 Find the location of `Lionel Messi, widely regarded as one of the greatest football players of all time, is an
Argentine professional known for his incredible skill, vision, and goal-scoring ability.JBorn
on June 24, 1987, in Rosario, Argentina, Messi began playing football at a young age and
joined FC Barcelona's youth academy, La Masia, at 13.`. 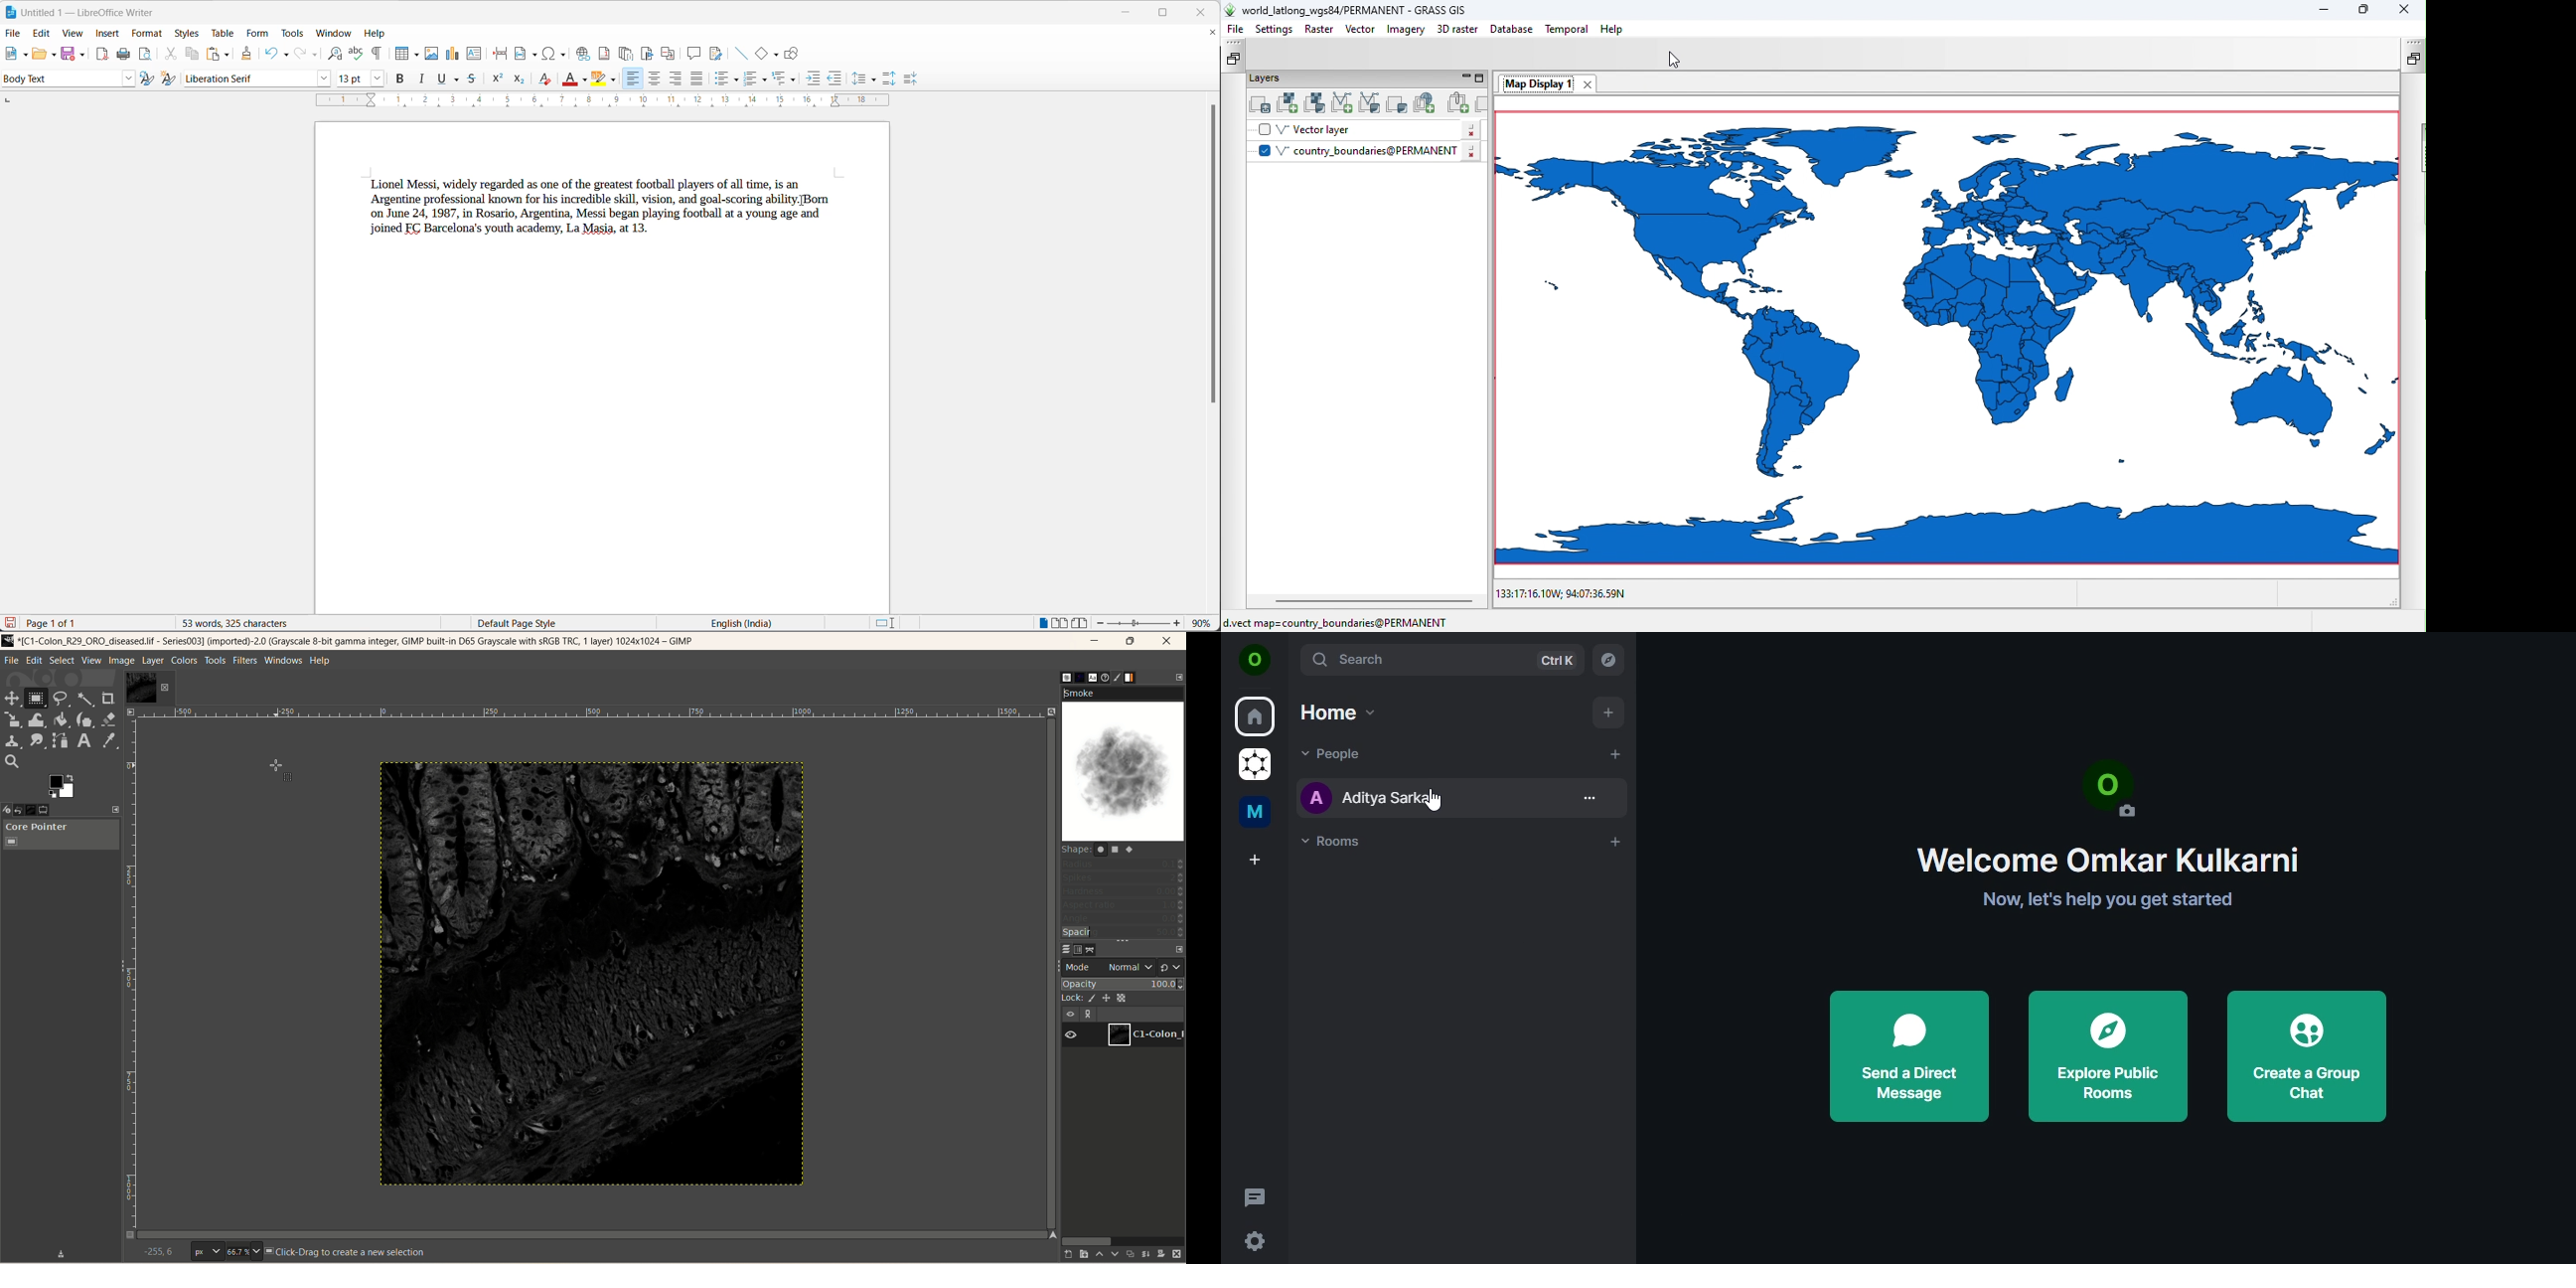

Lionel Messi, widely regarded as one of the greatest football players of all time, is an
Argentine professional known for his incredible skill, vision, and goal-scoring ability.JBorn
on June 24, 1987, in Rosario, Argentina, Messi began playing football at a young age and
joined FC Barcelona's youth academy, La Masia, at 13. is located at coordinates (597, 218).